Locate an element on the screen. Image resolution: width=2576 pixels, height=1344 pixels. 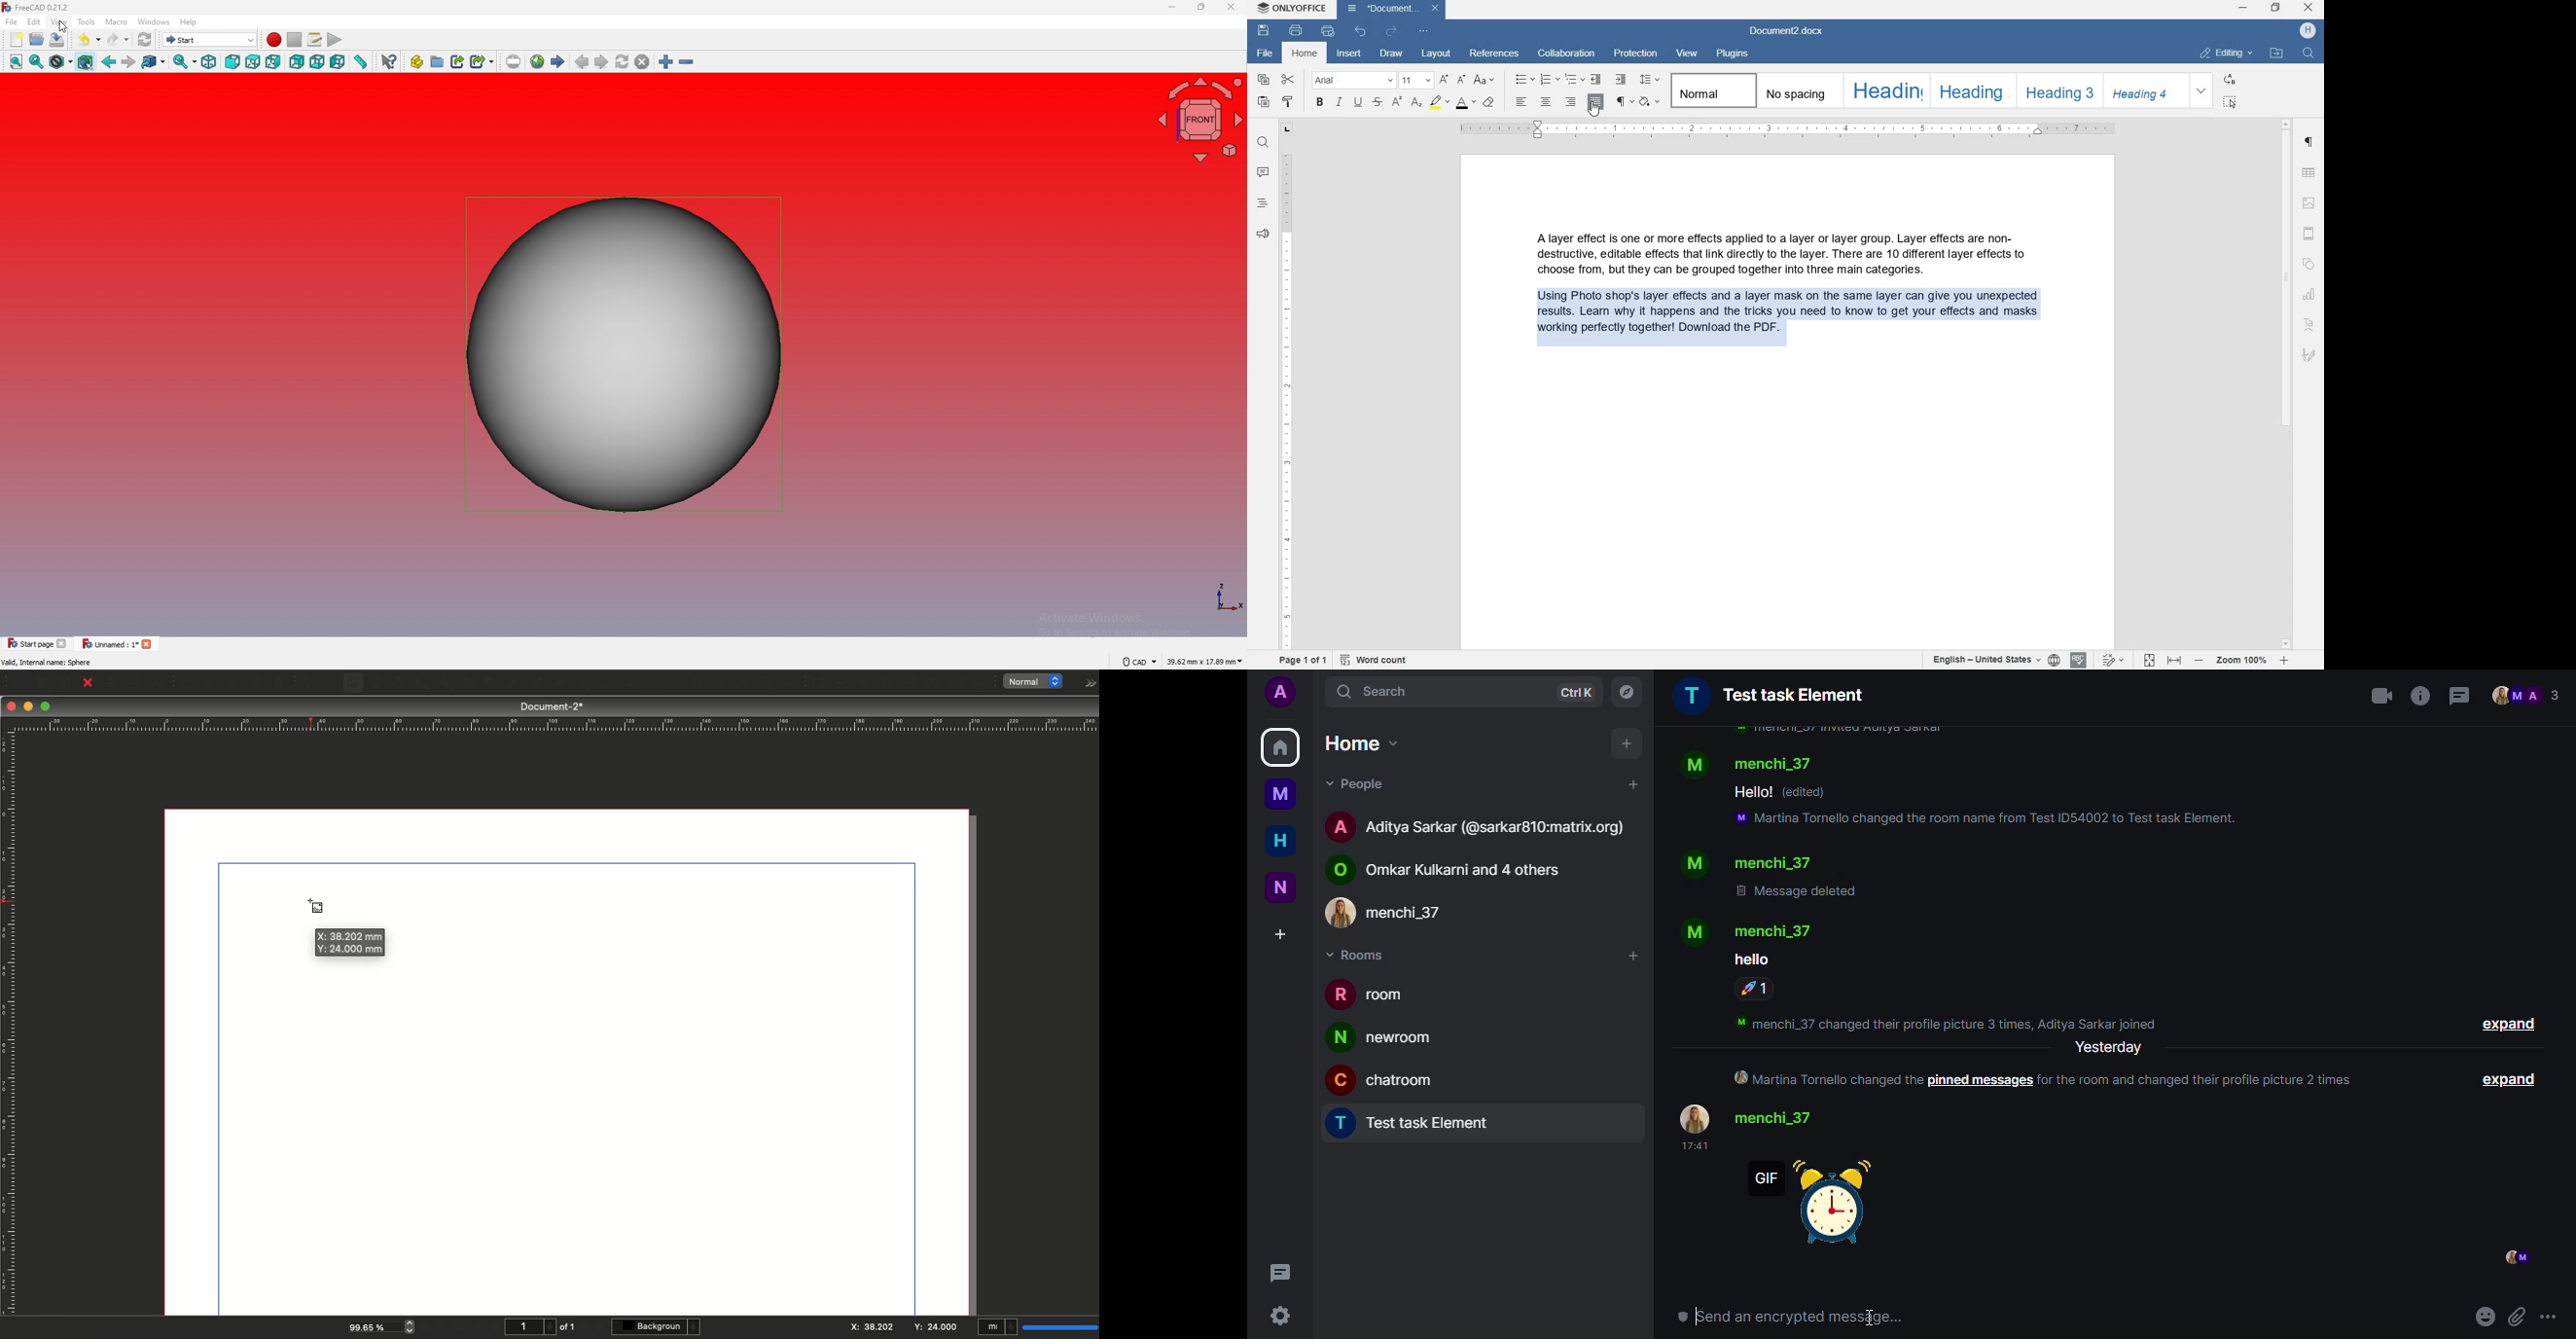
reaction is located at coordinates (1756, 989).